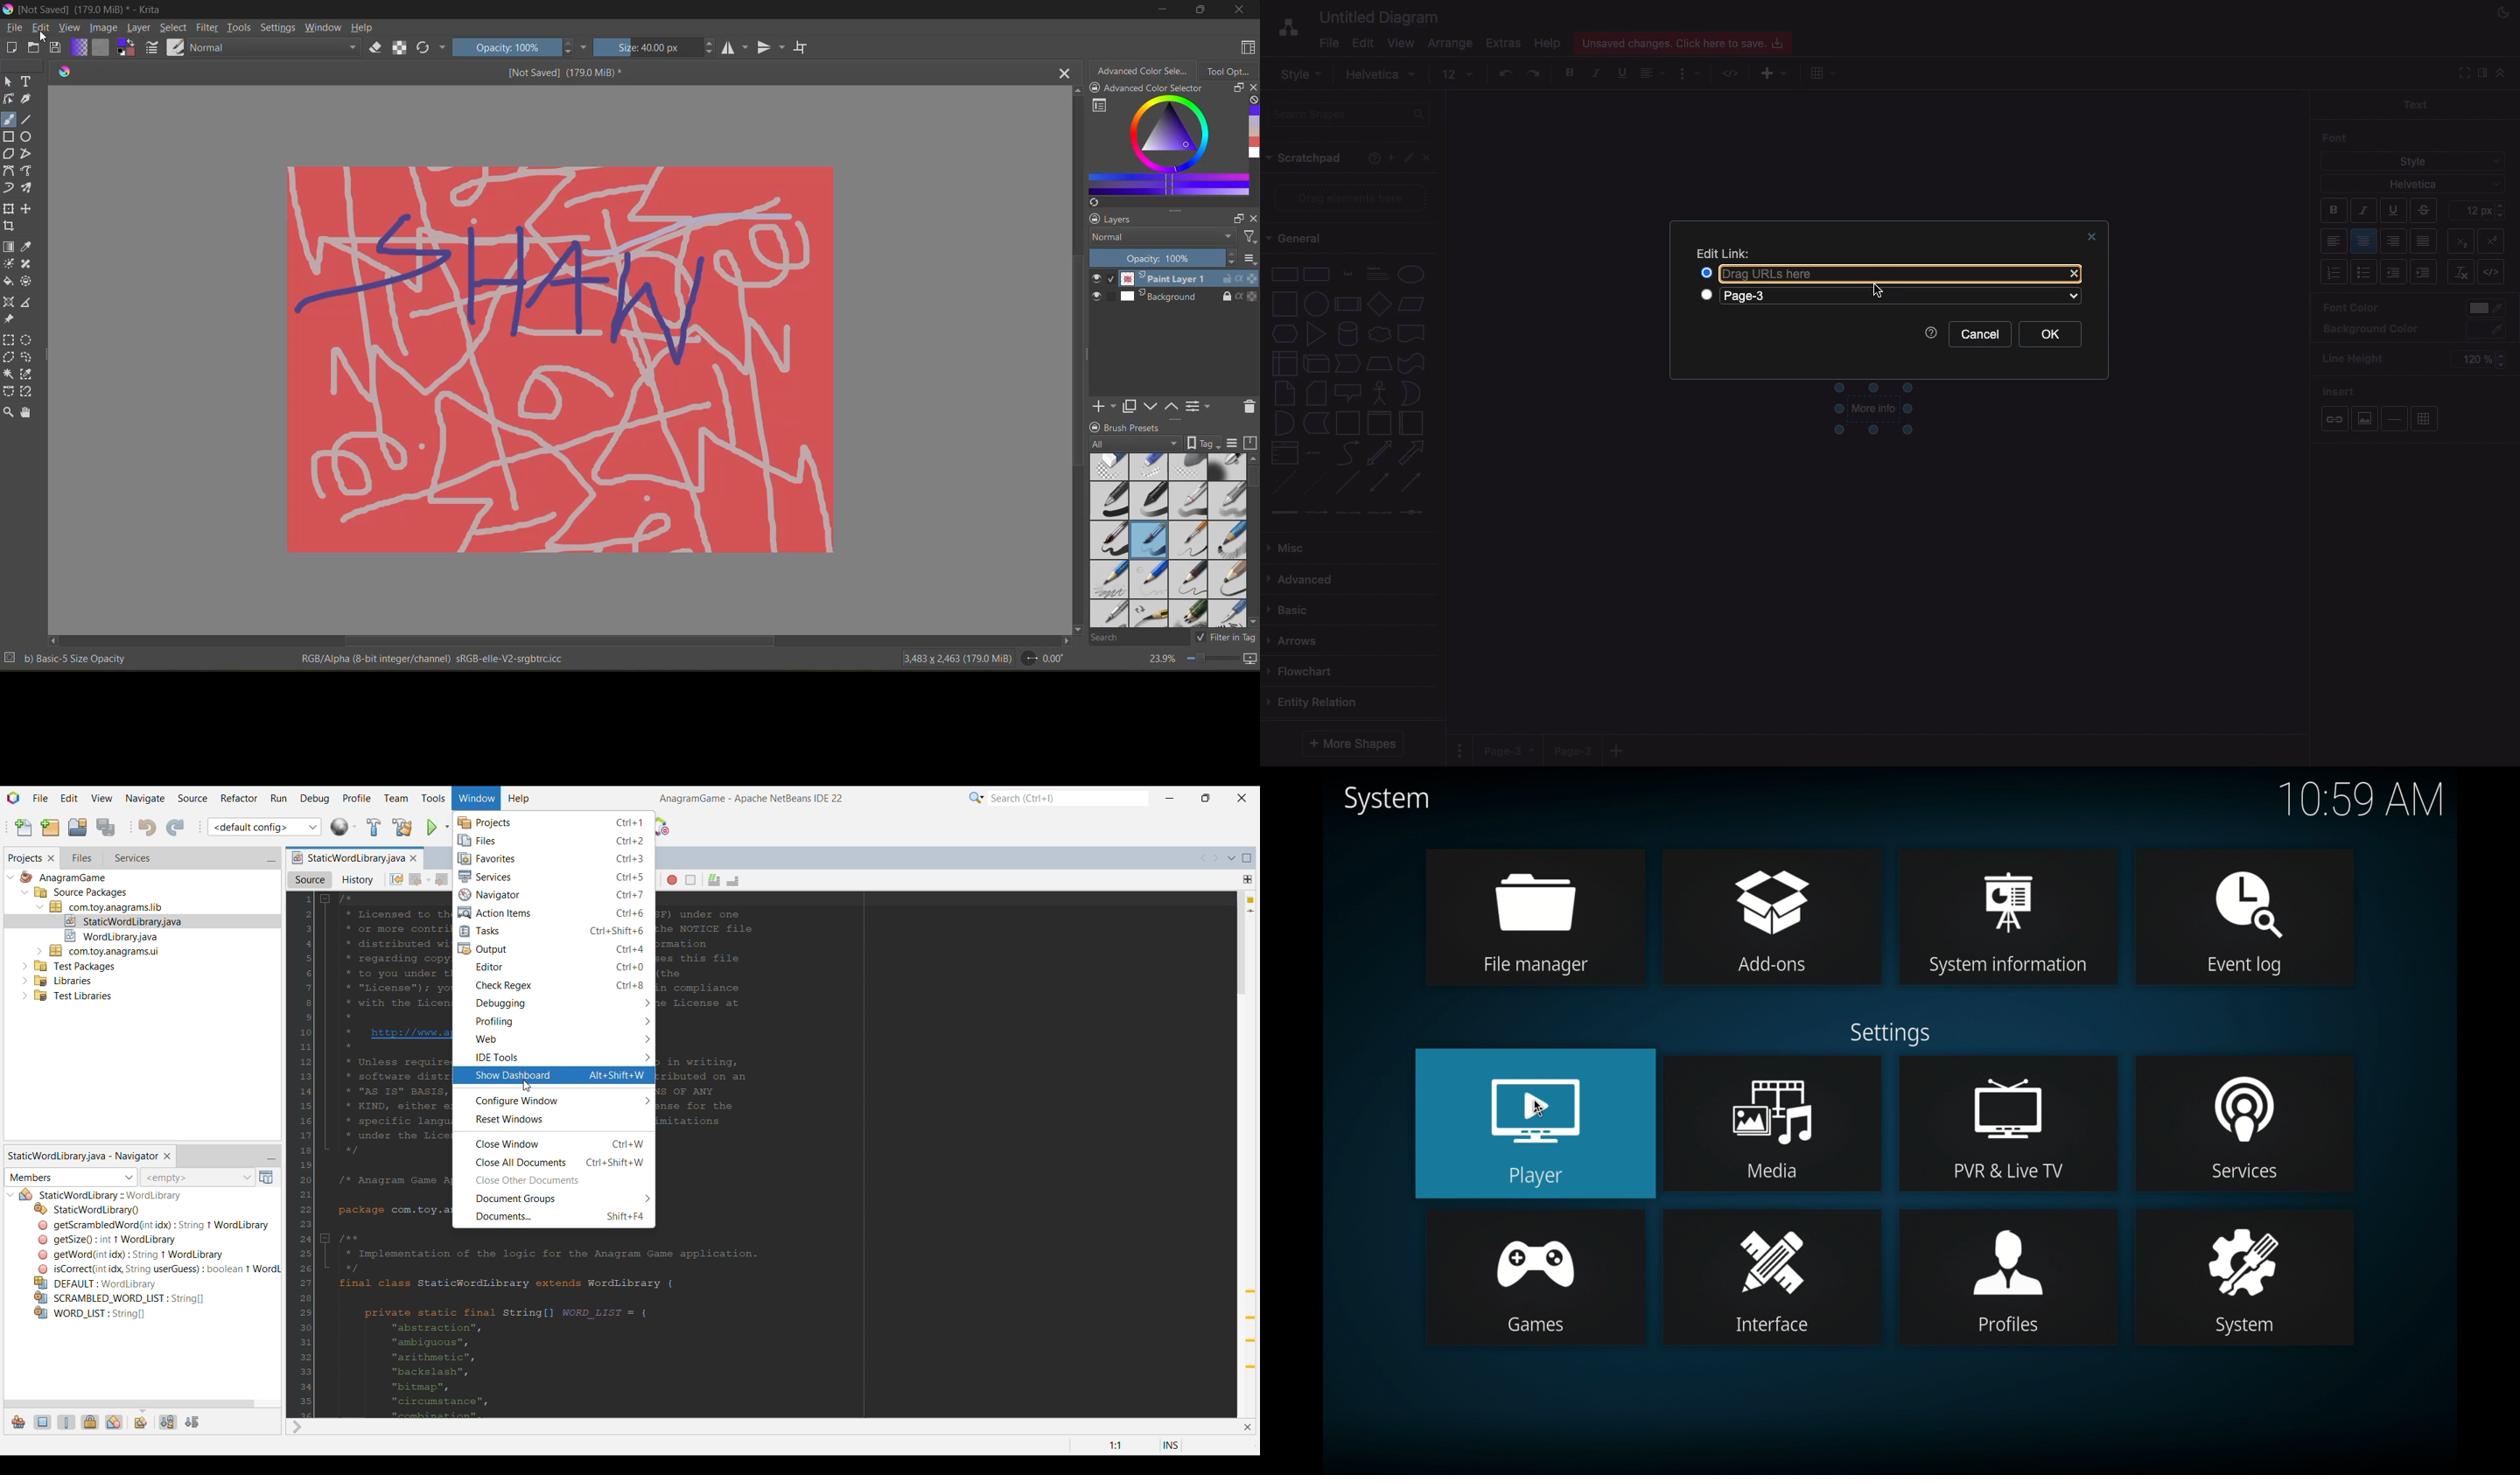  I want to click on File, so click(1327, 42).